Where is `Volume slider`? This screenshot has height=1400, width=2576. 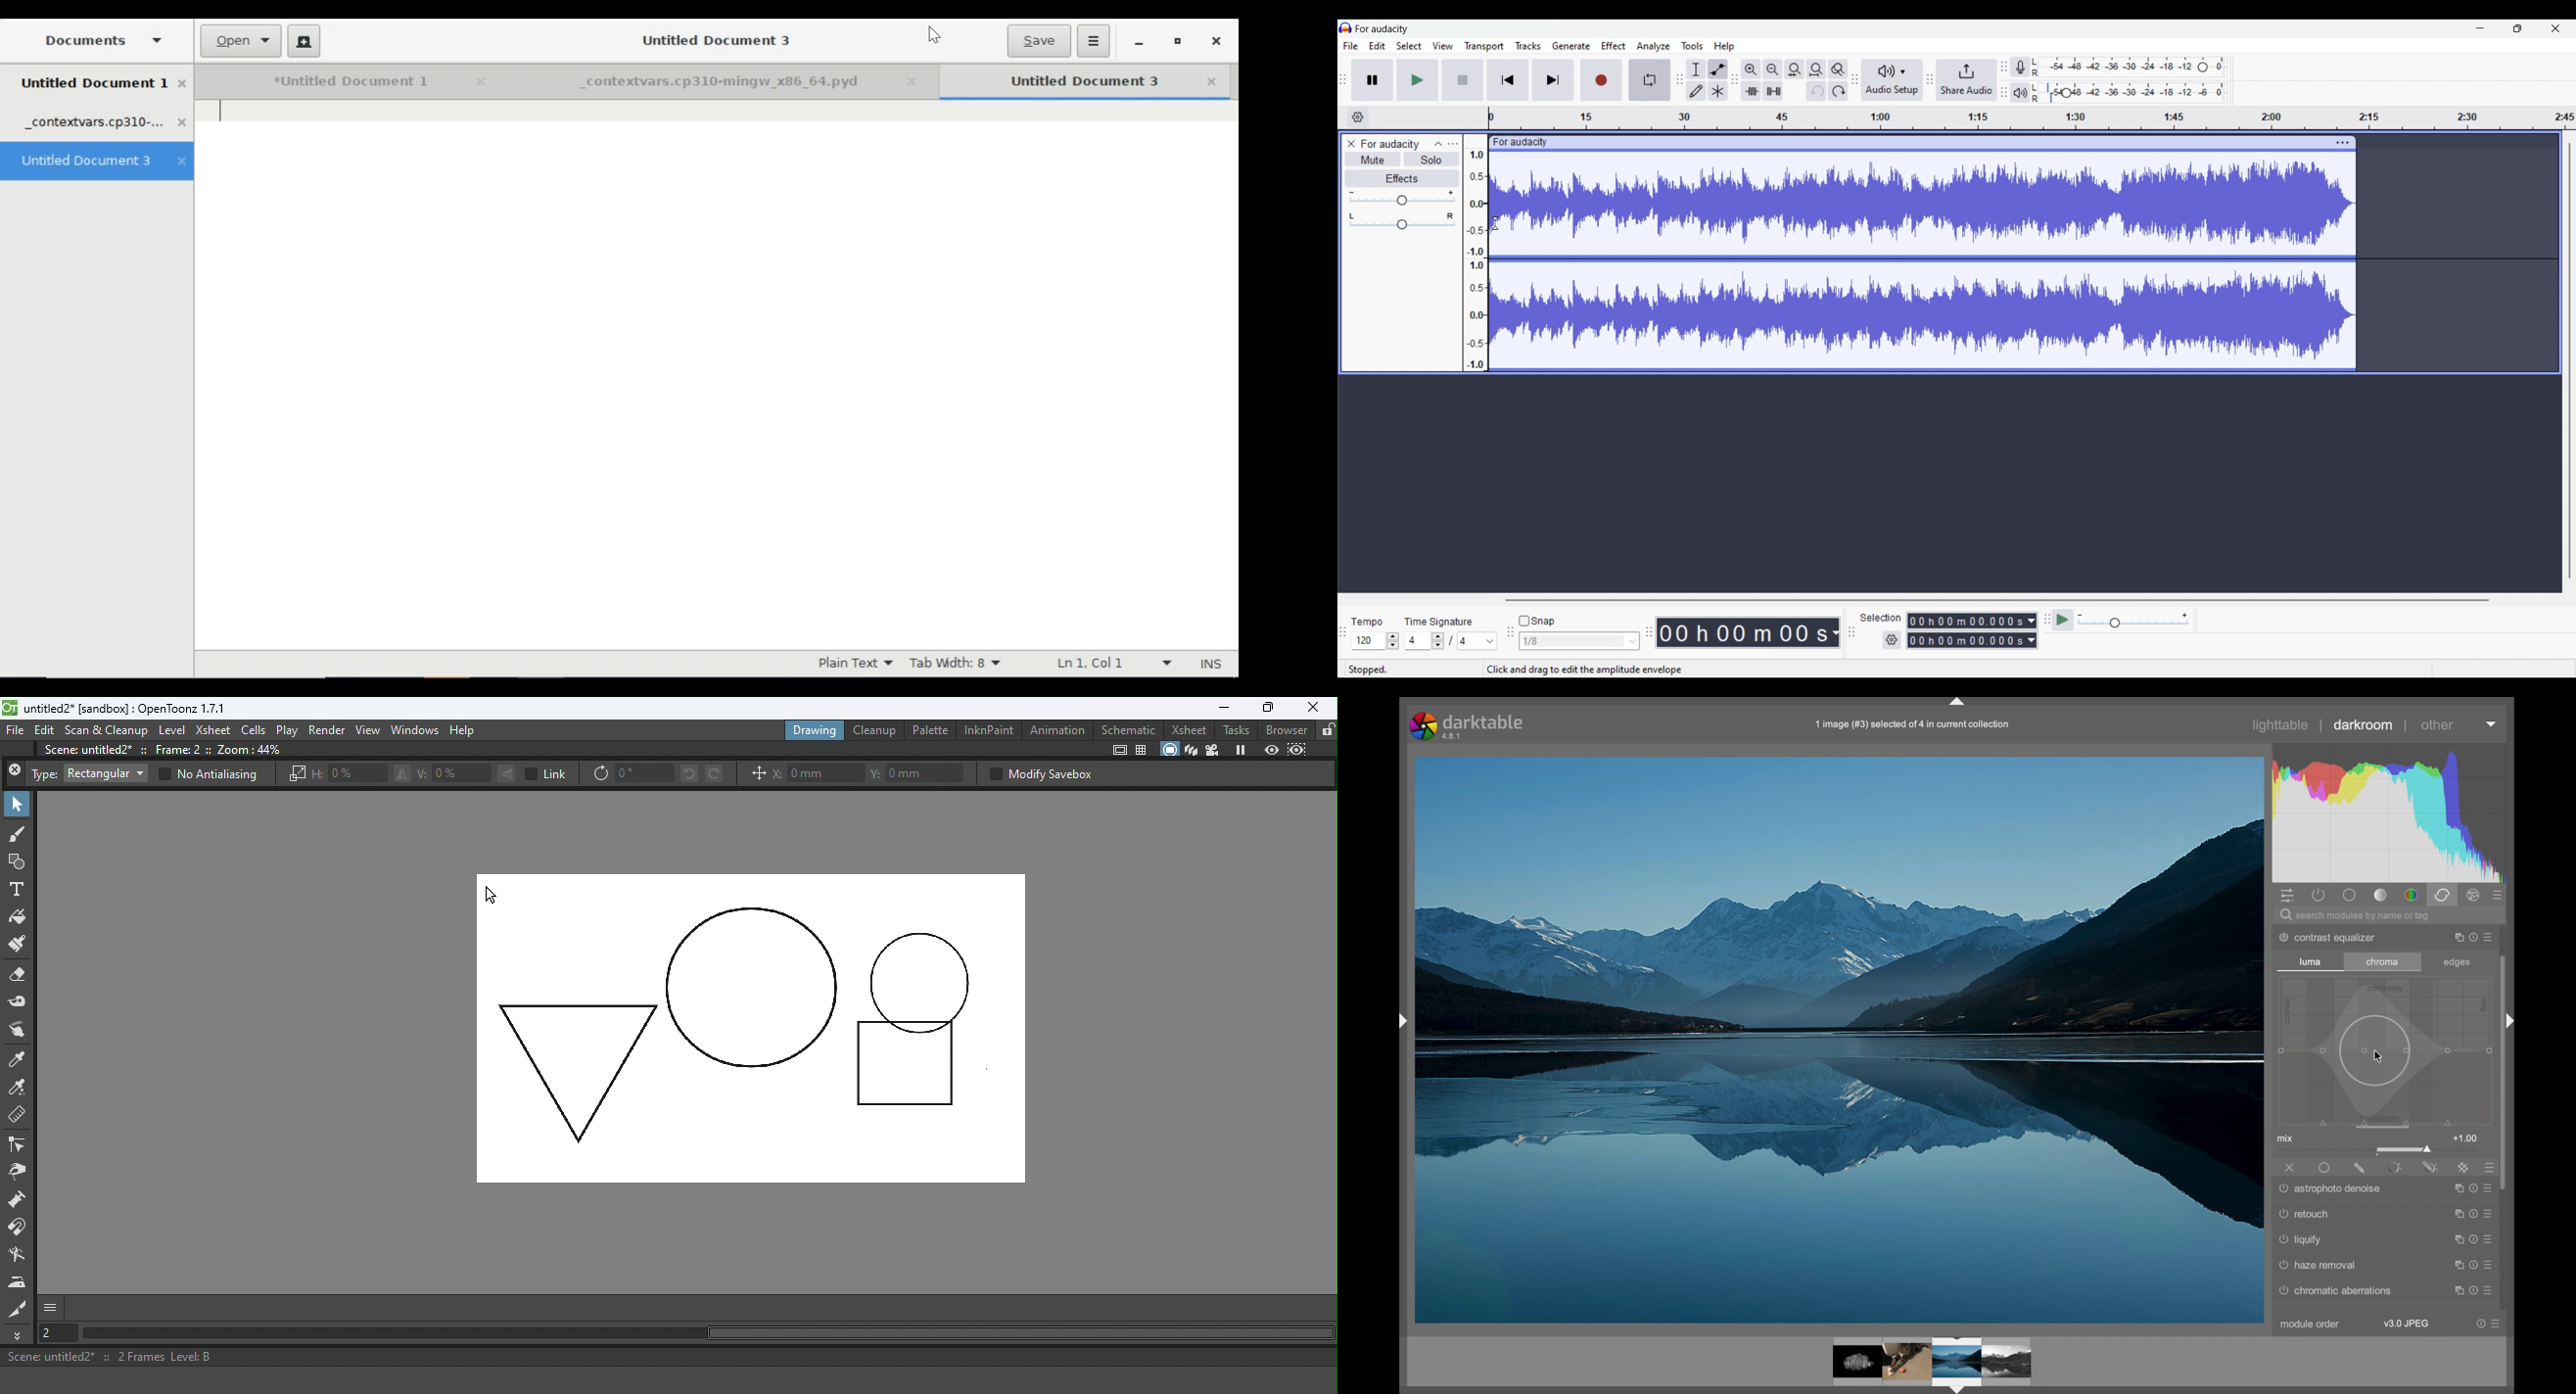
Volume slider is located at coordinates (1403, 198).